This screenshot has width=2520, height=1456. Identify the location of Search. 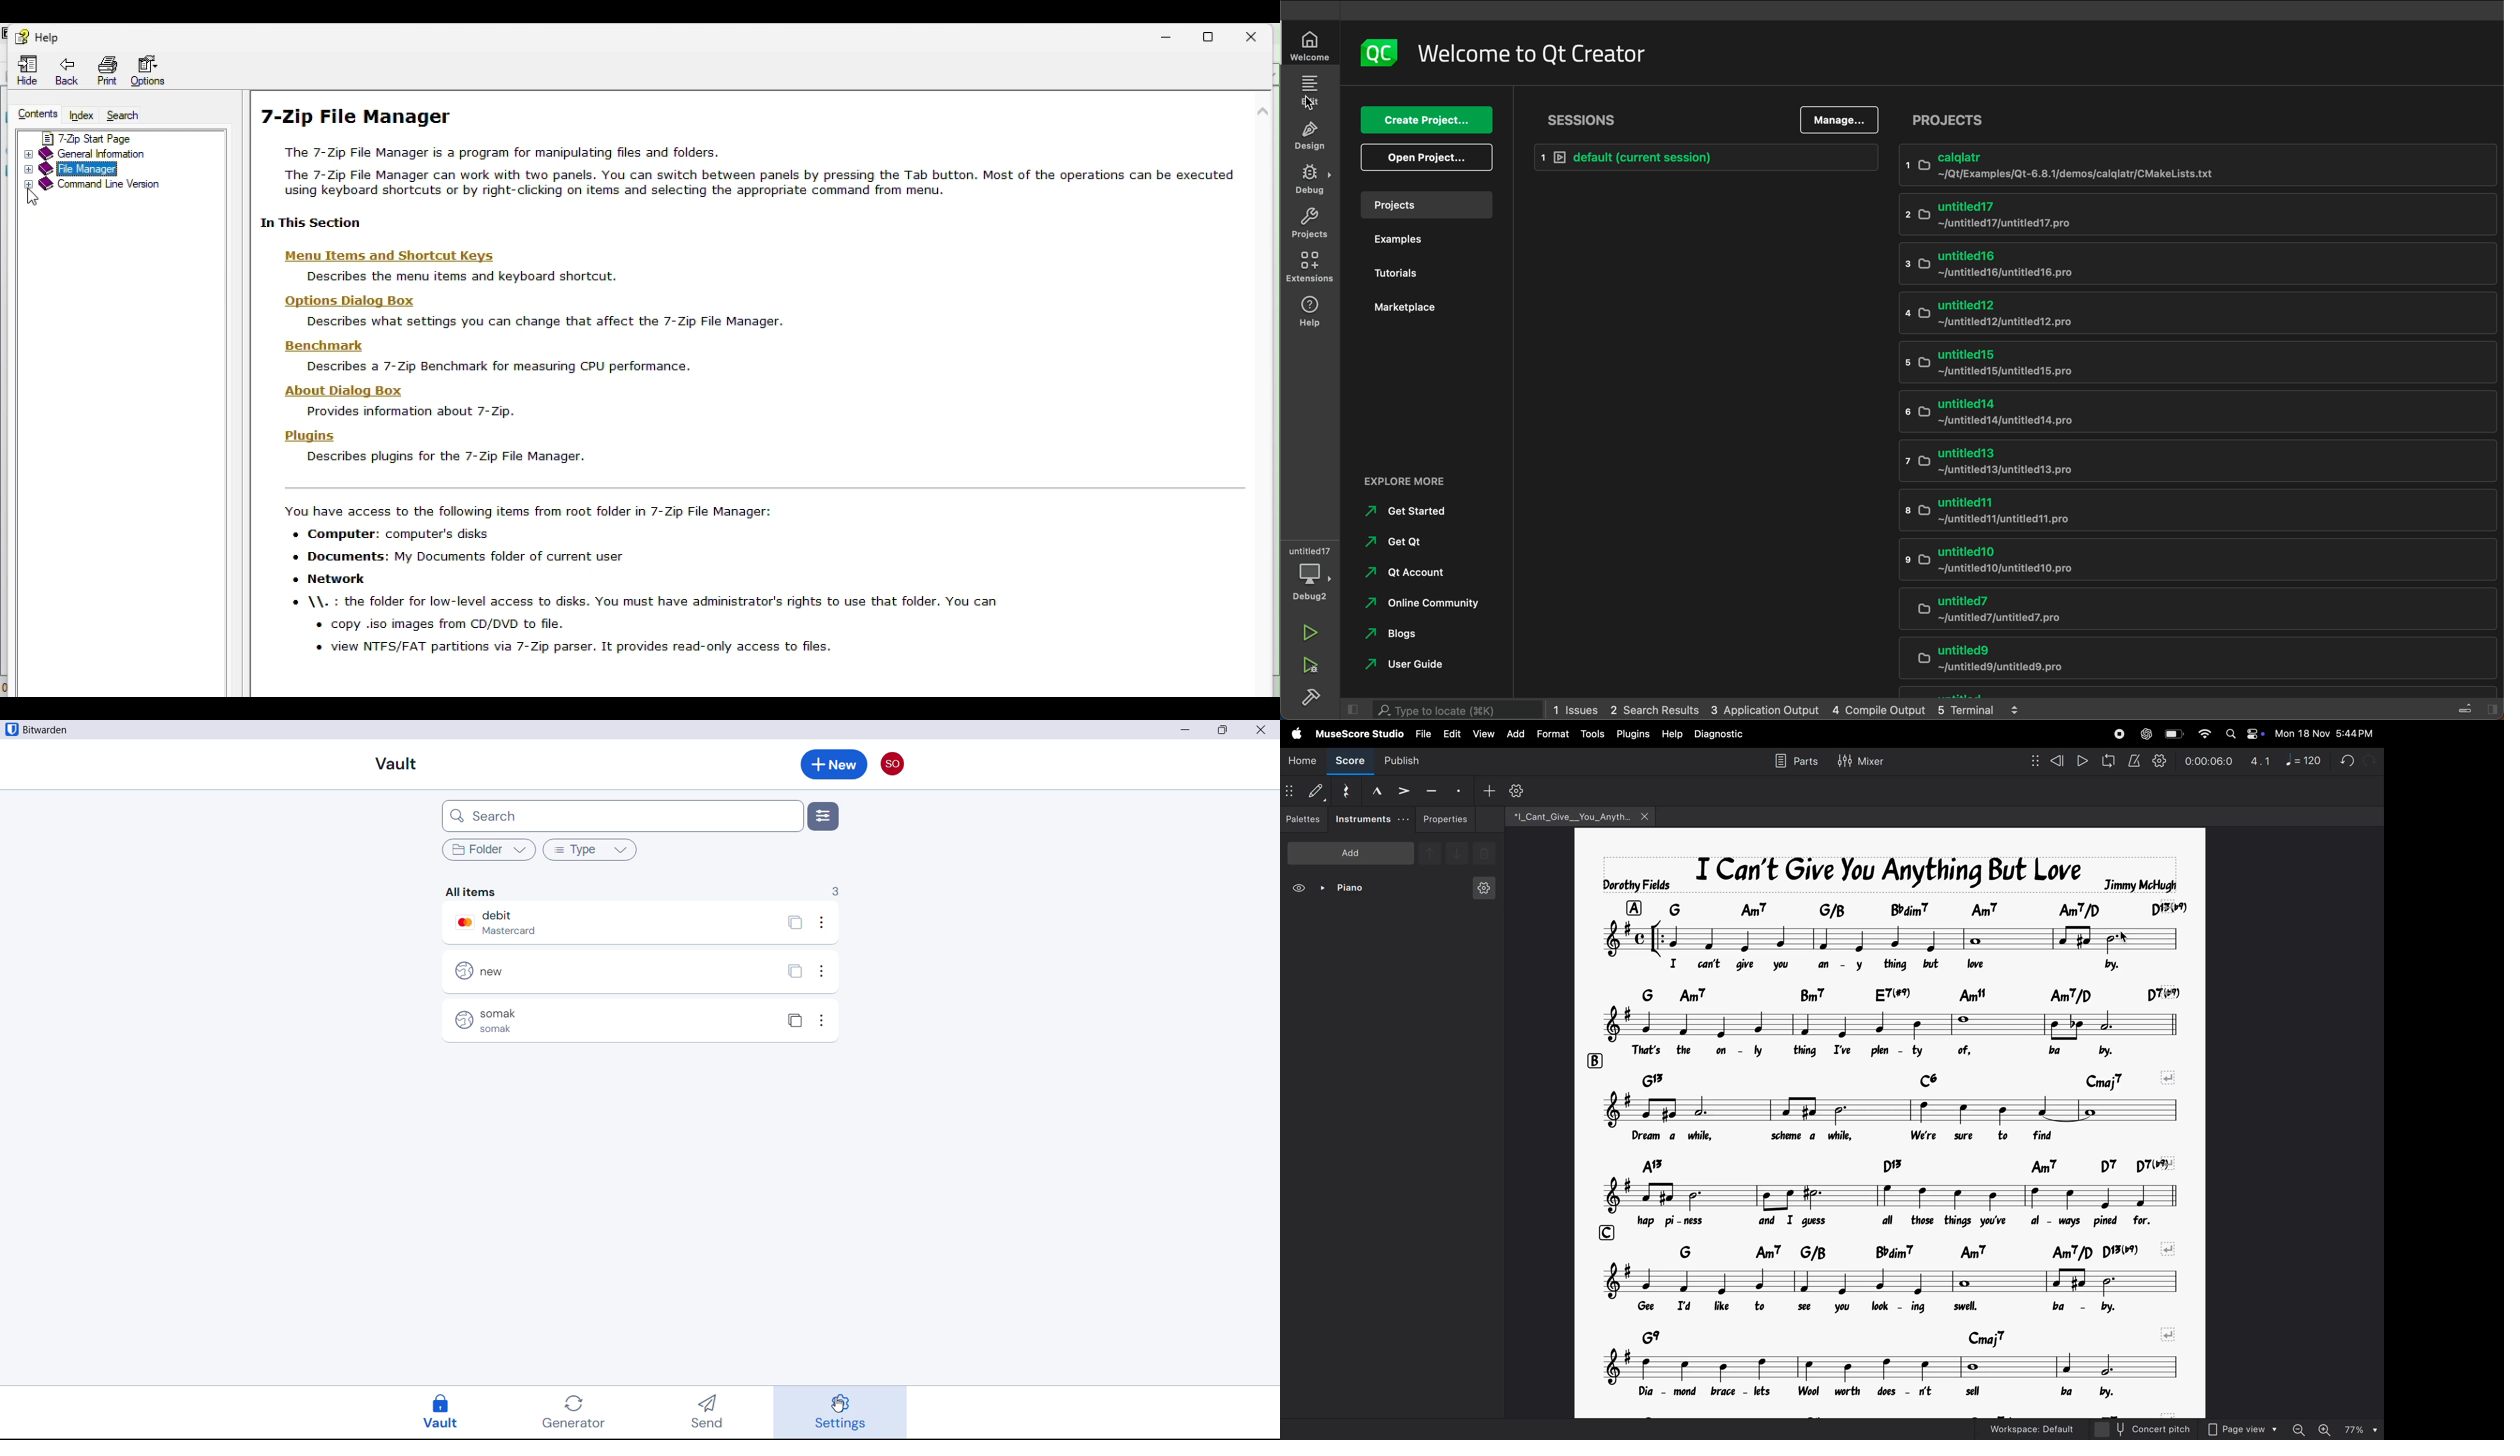
(130, 115).